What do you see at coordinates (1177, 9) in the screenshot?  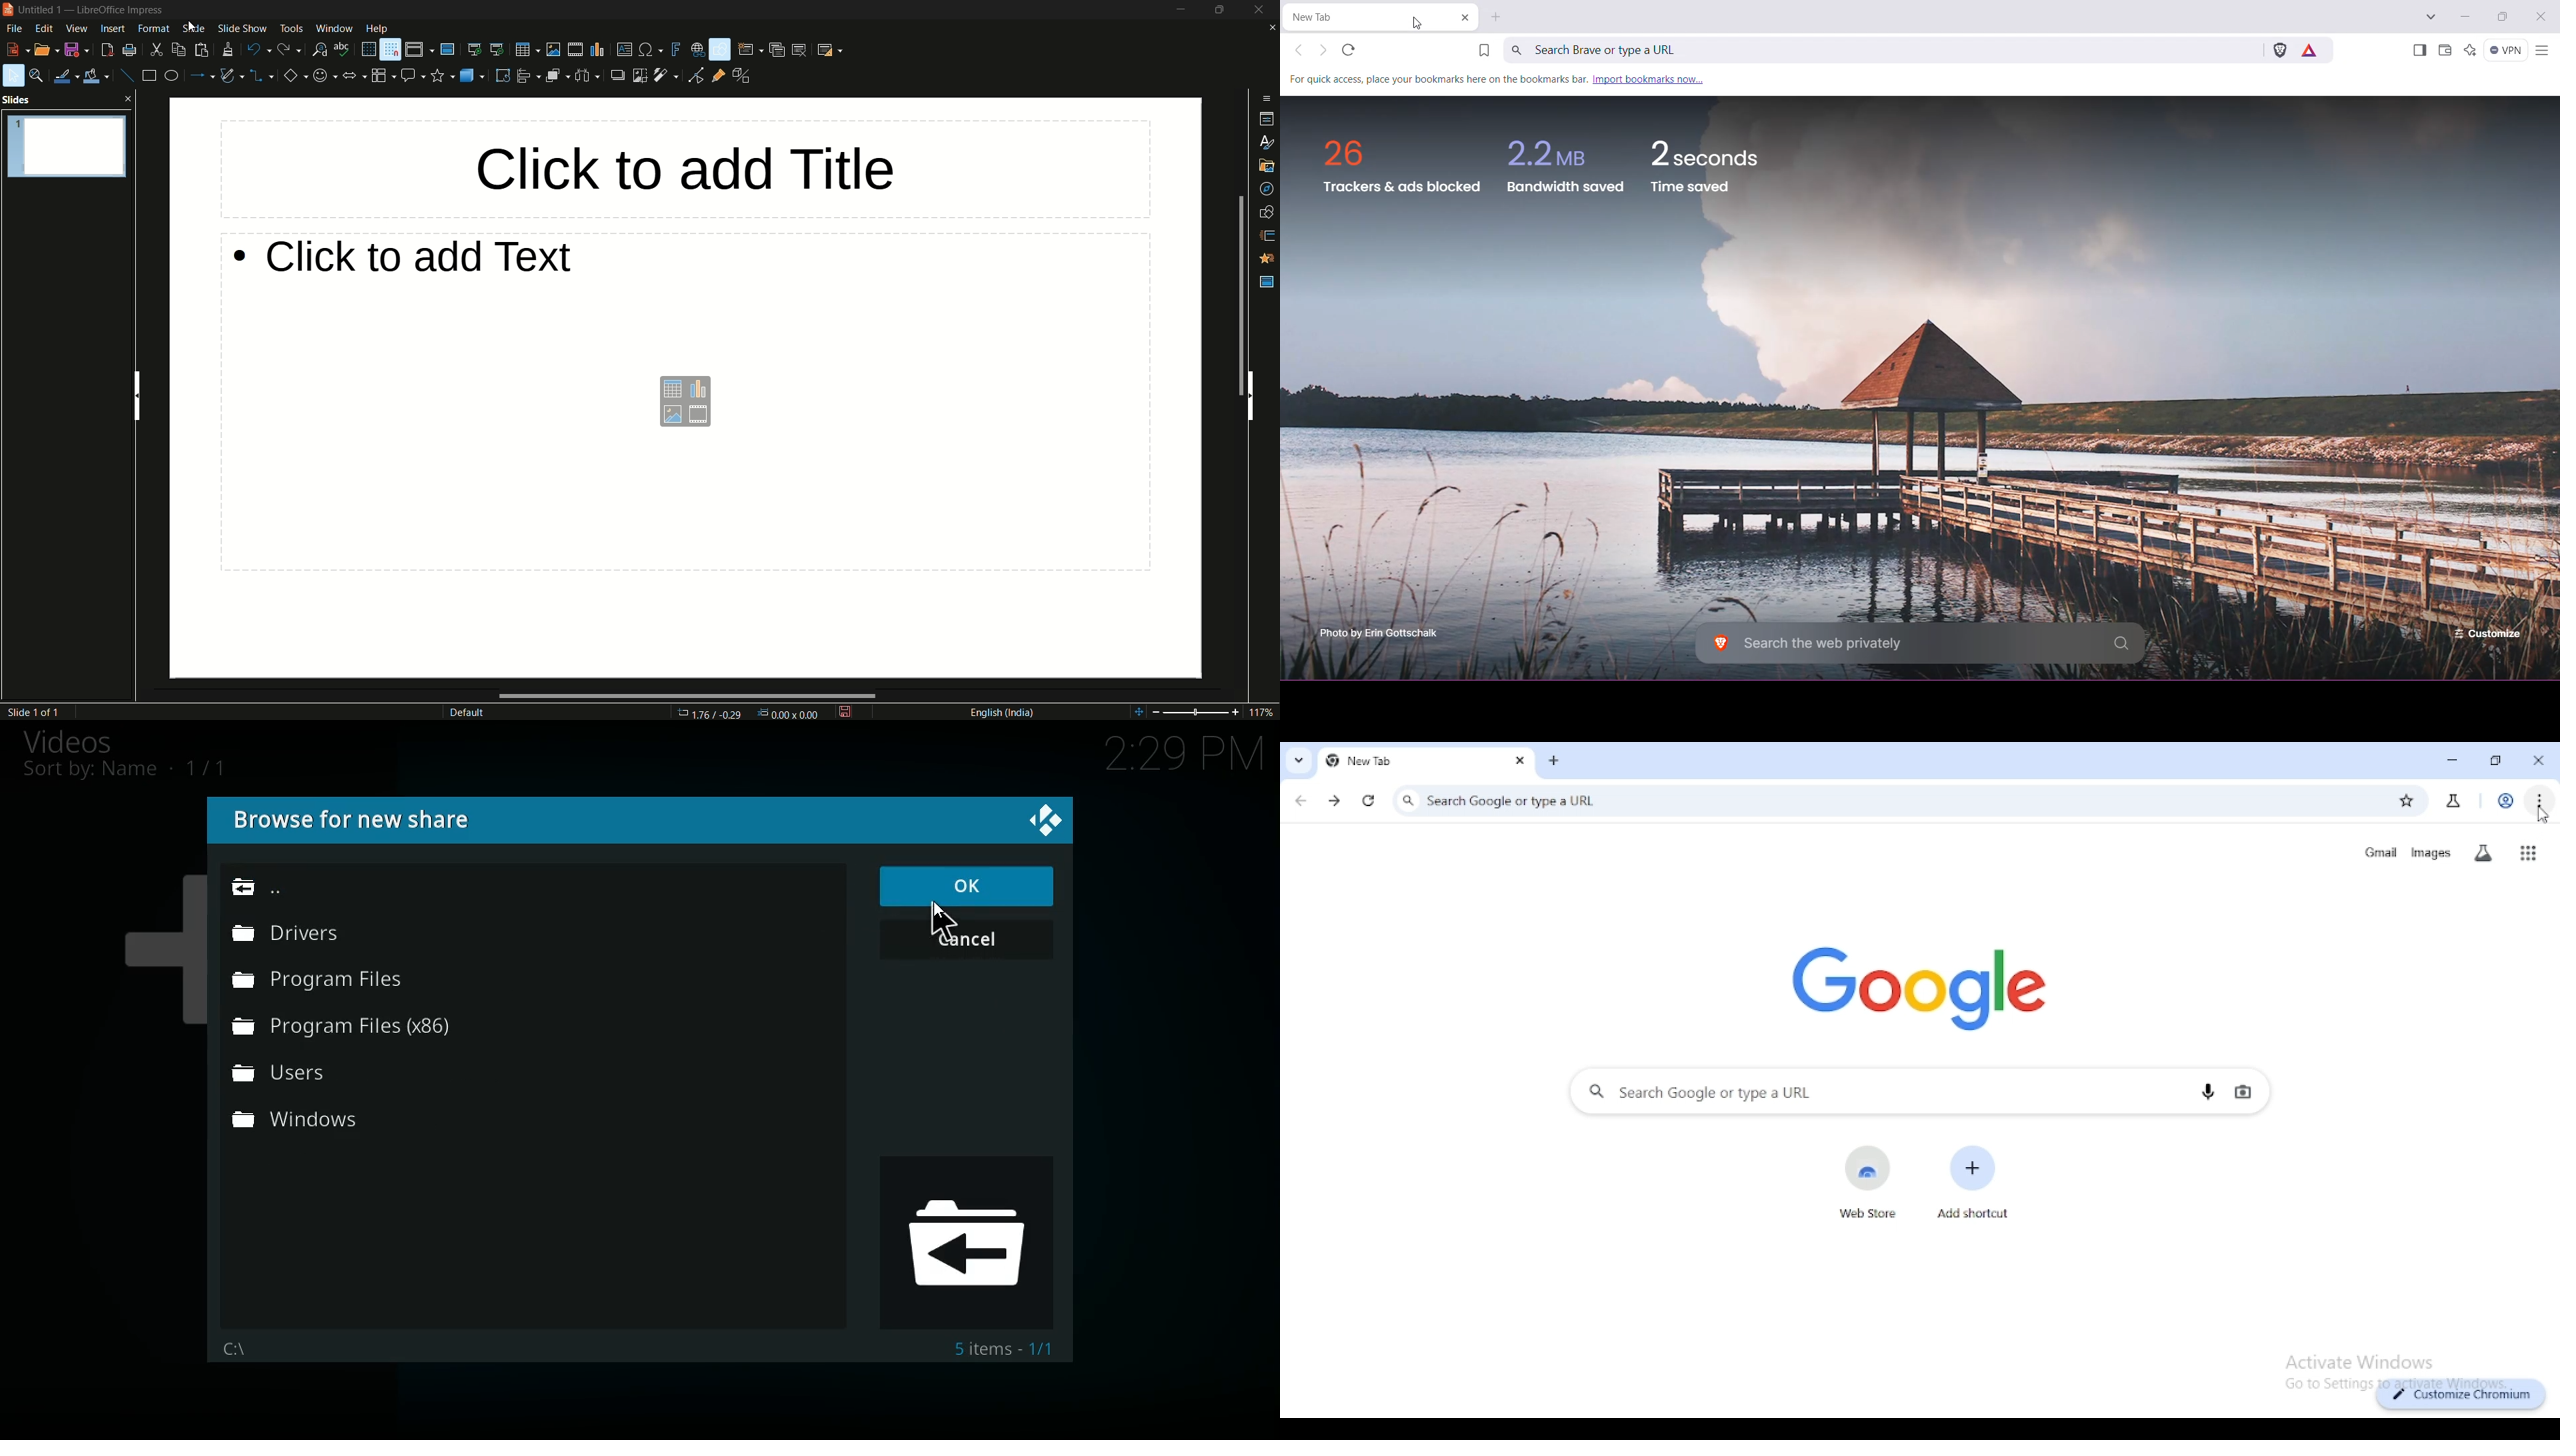 I see `minimize` at bounding box center [1177, 9].